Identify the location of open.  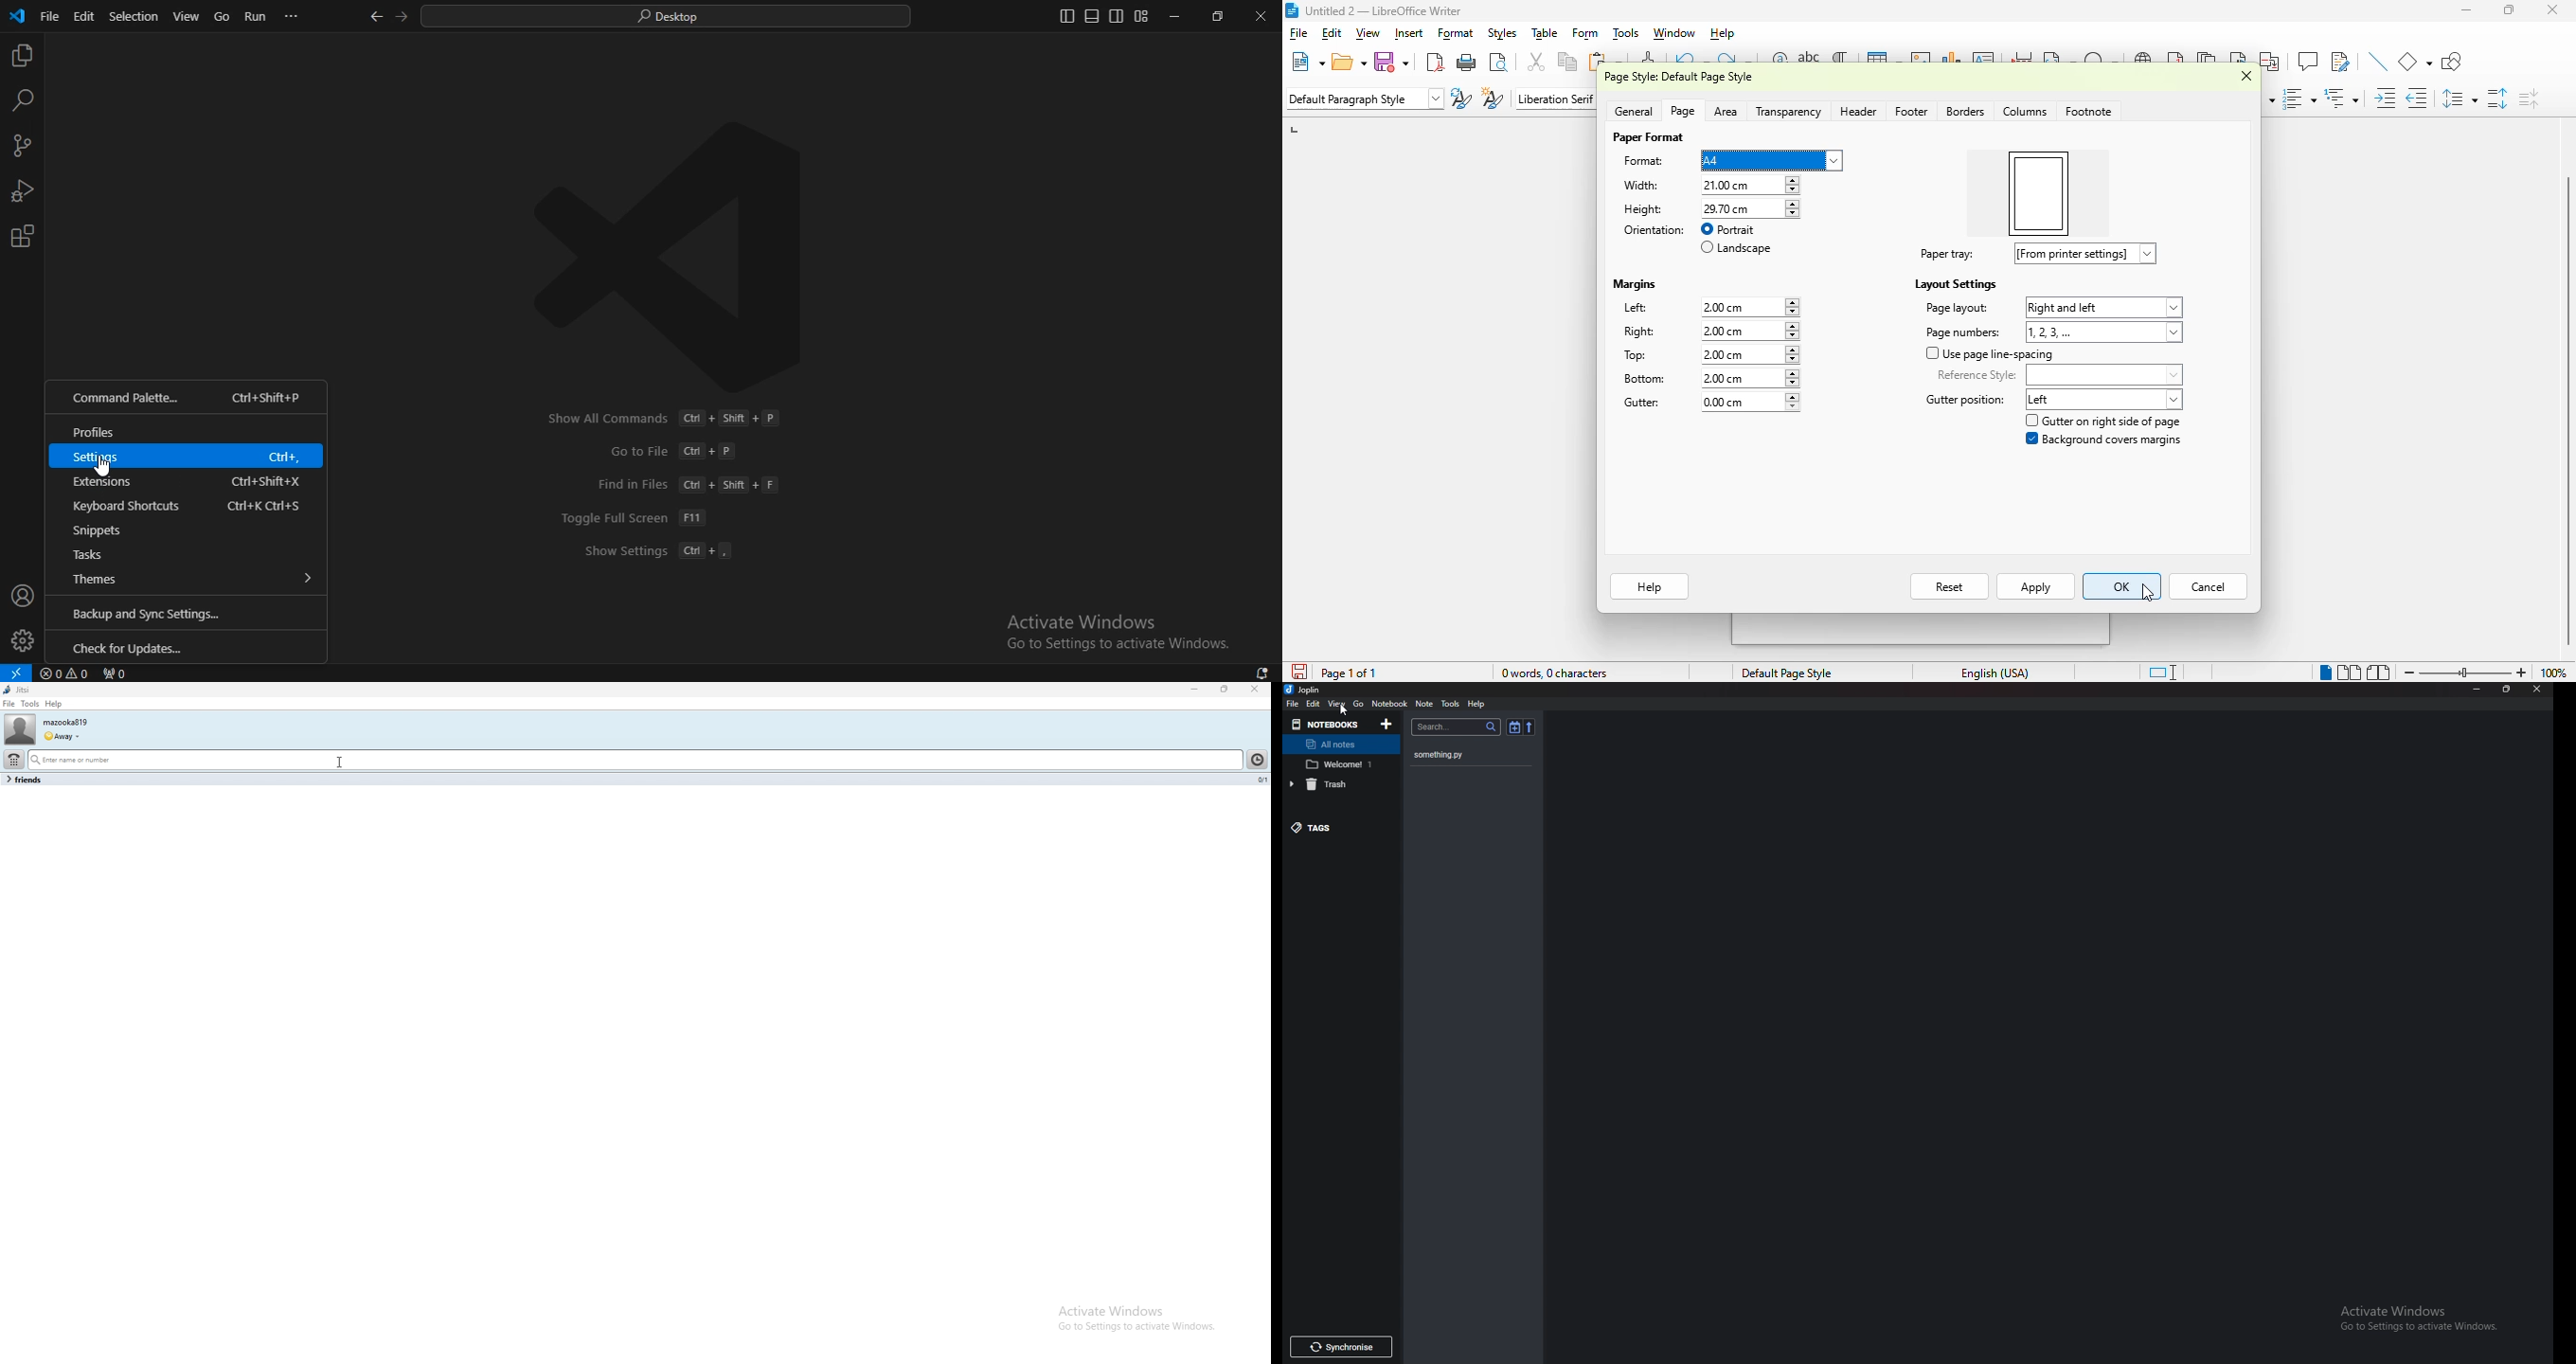
(1349, 62).